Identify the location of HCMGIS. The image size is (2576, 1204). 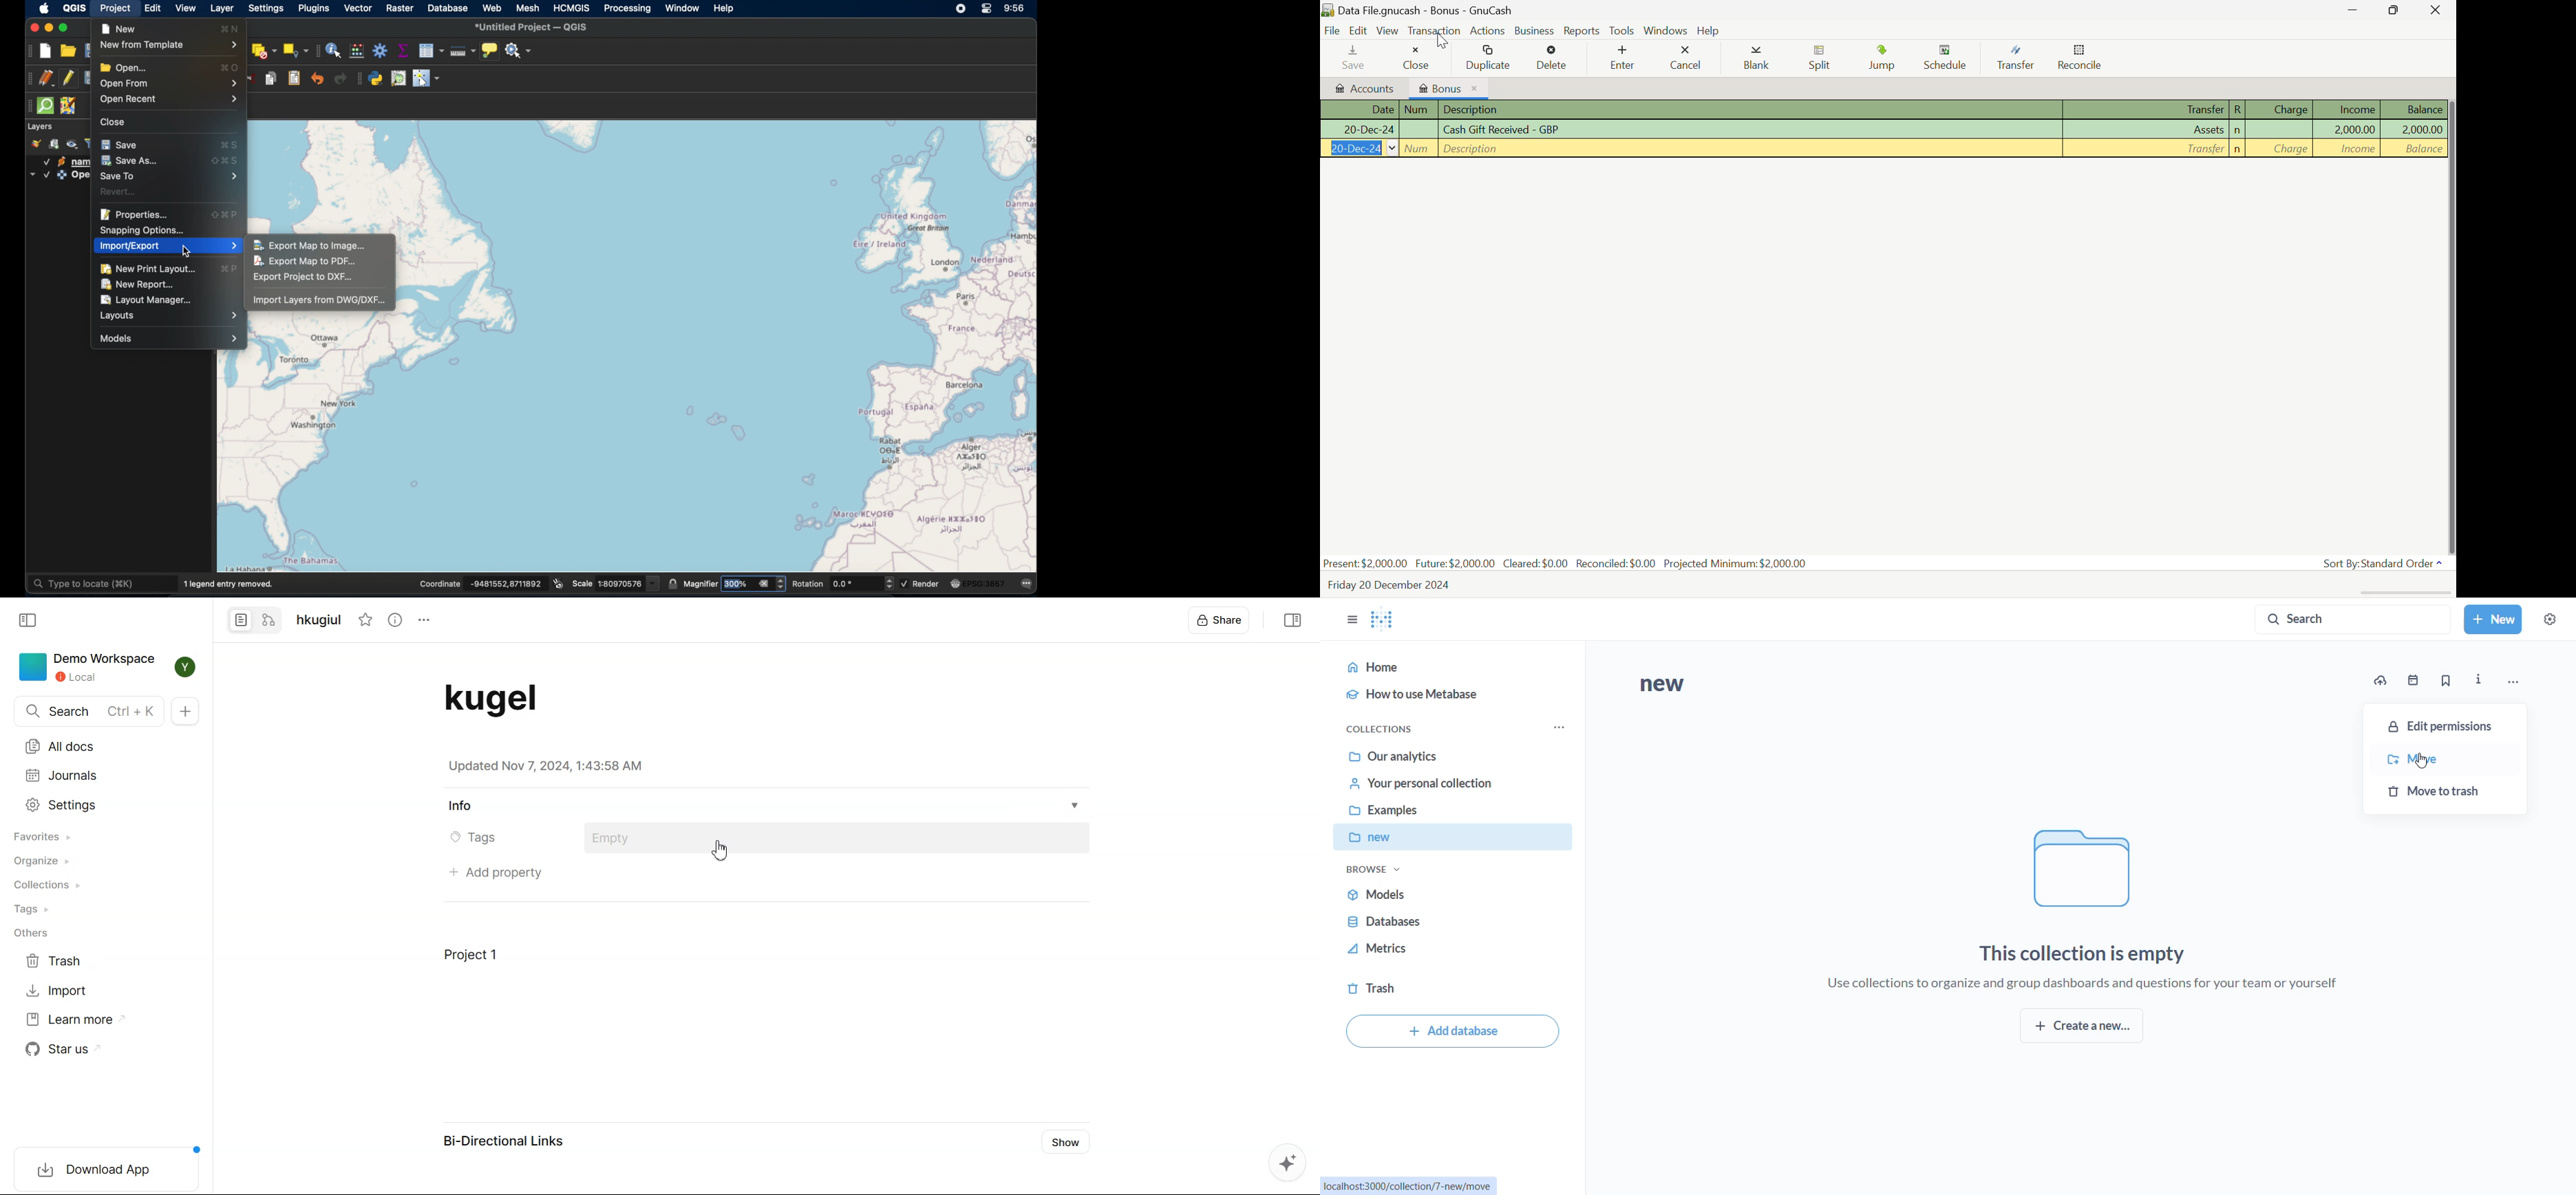
(571, 8).